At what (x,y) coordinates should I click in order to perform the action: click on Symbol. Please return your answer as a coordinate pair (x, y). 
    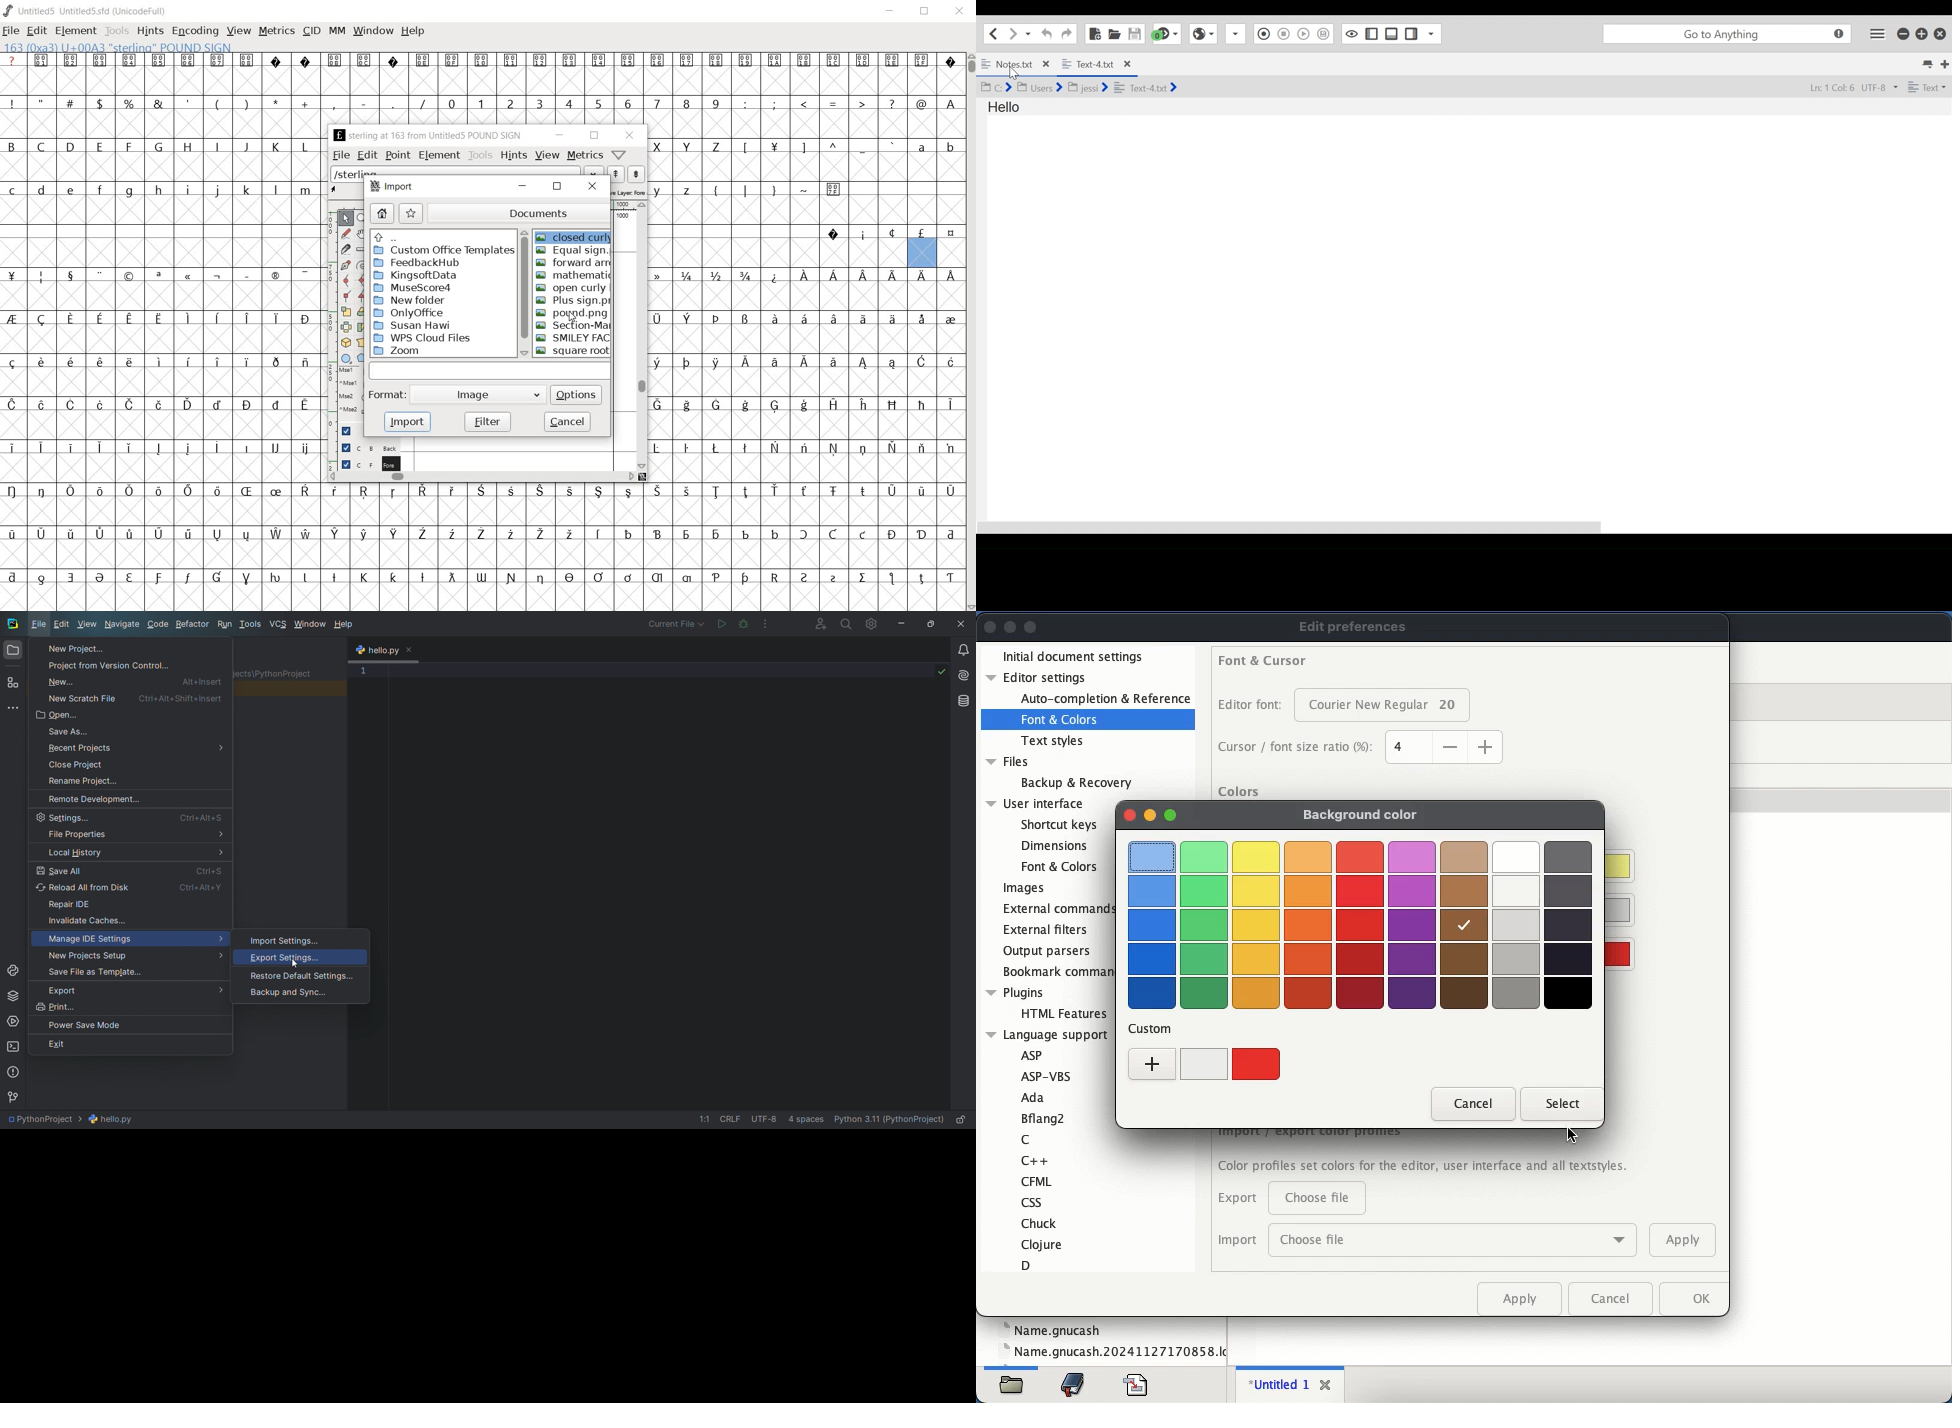
    Looking at the image, I should click on (922, 535).